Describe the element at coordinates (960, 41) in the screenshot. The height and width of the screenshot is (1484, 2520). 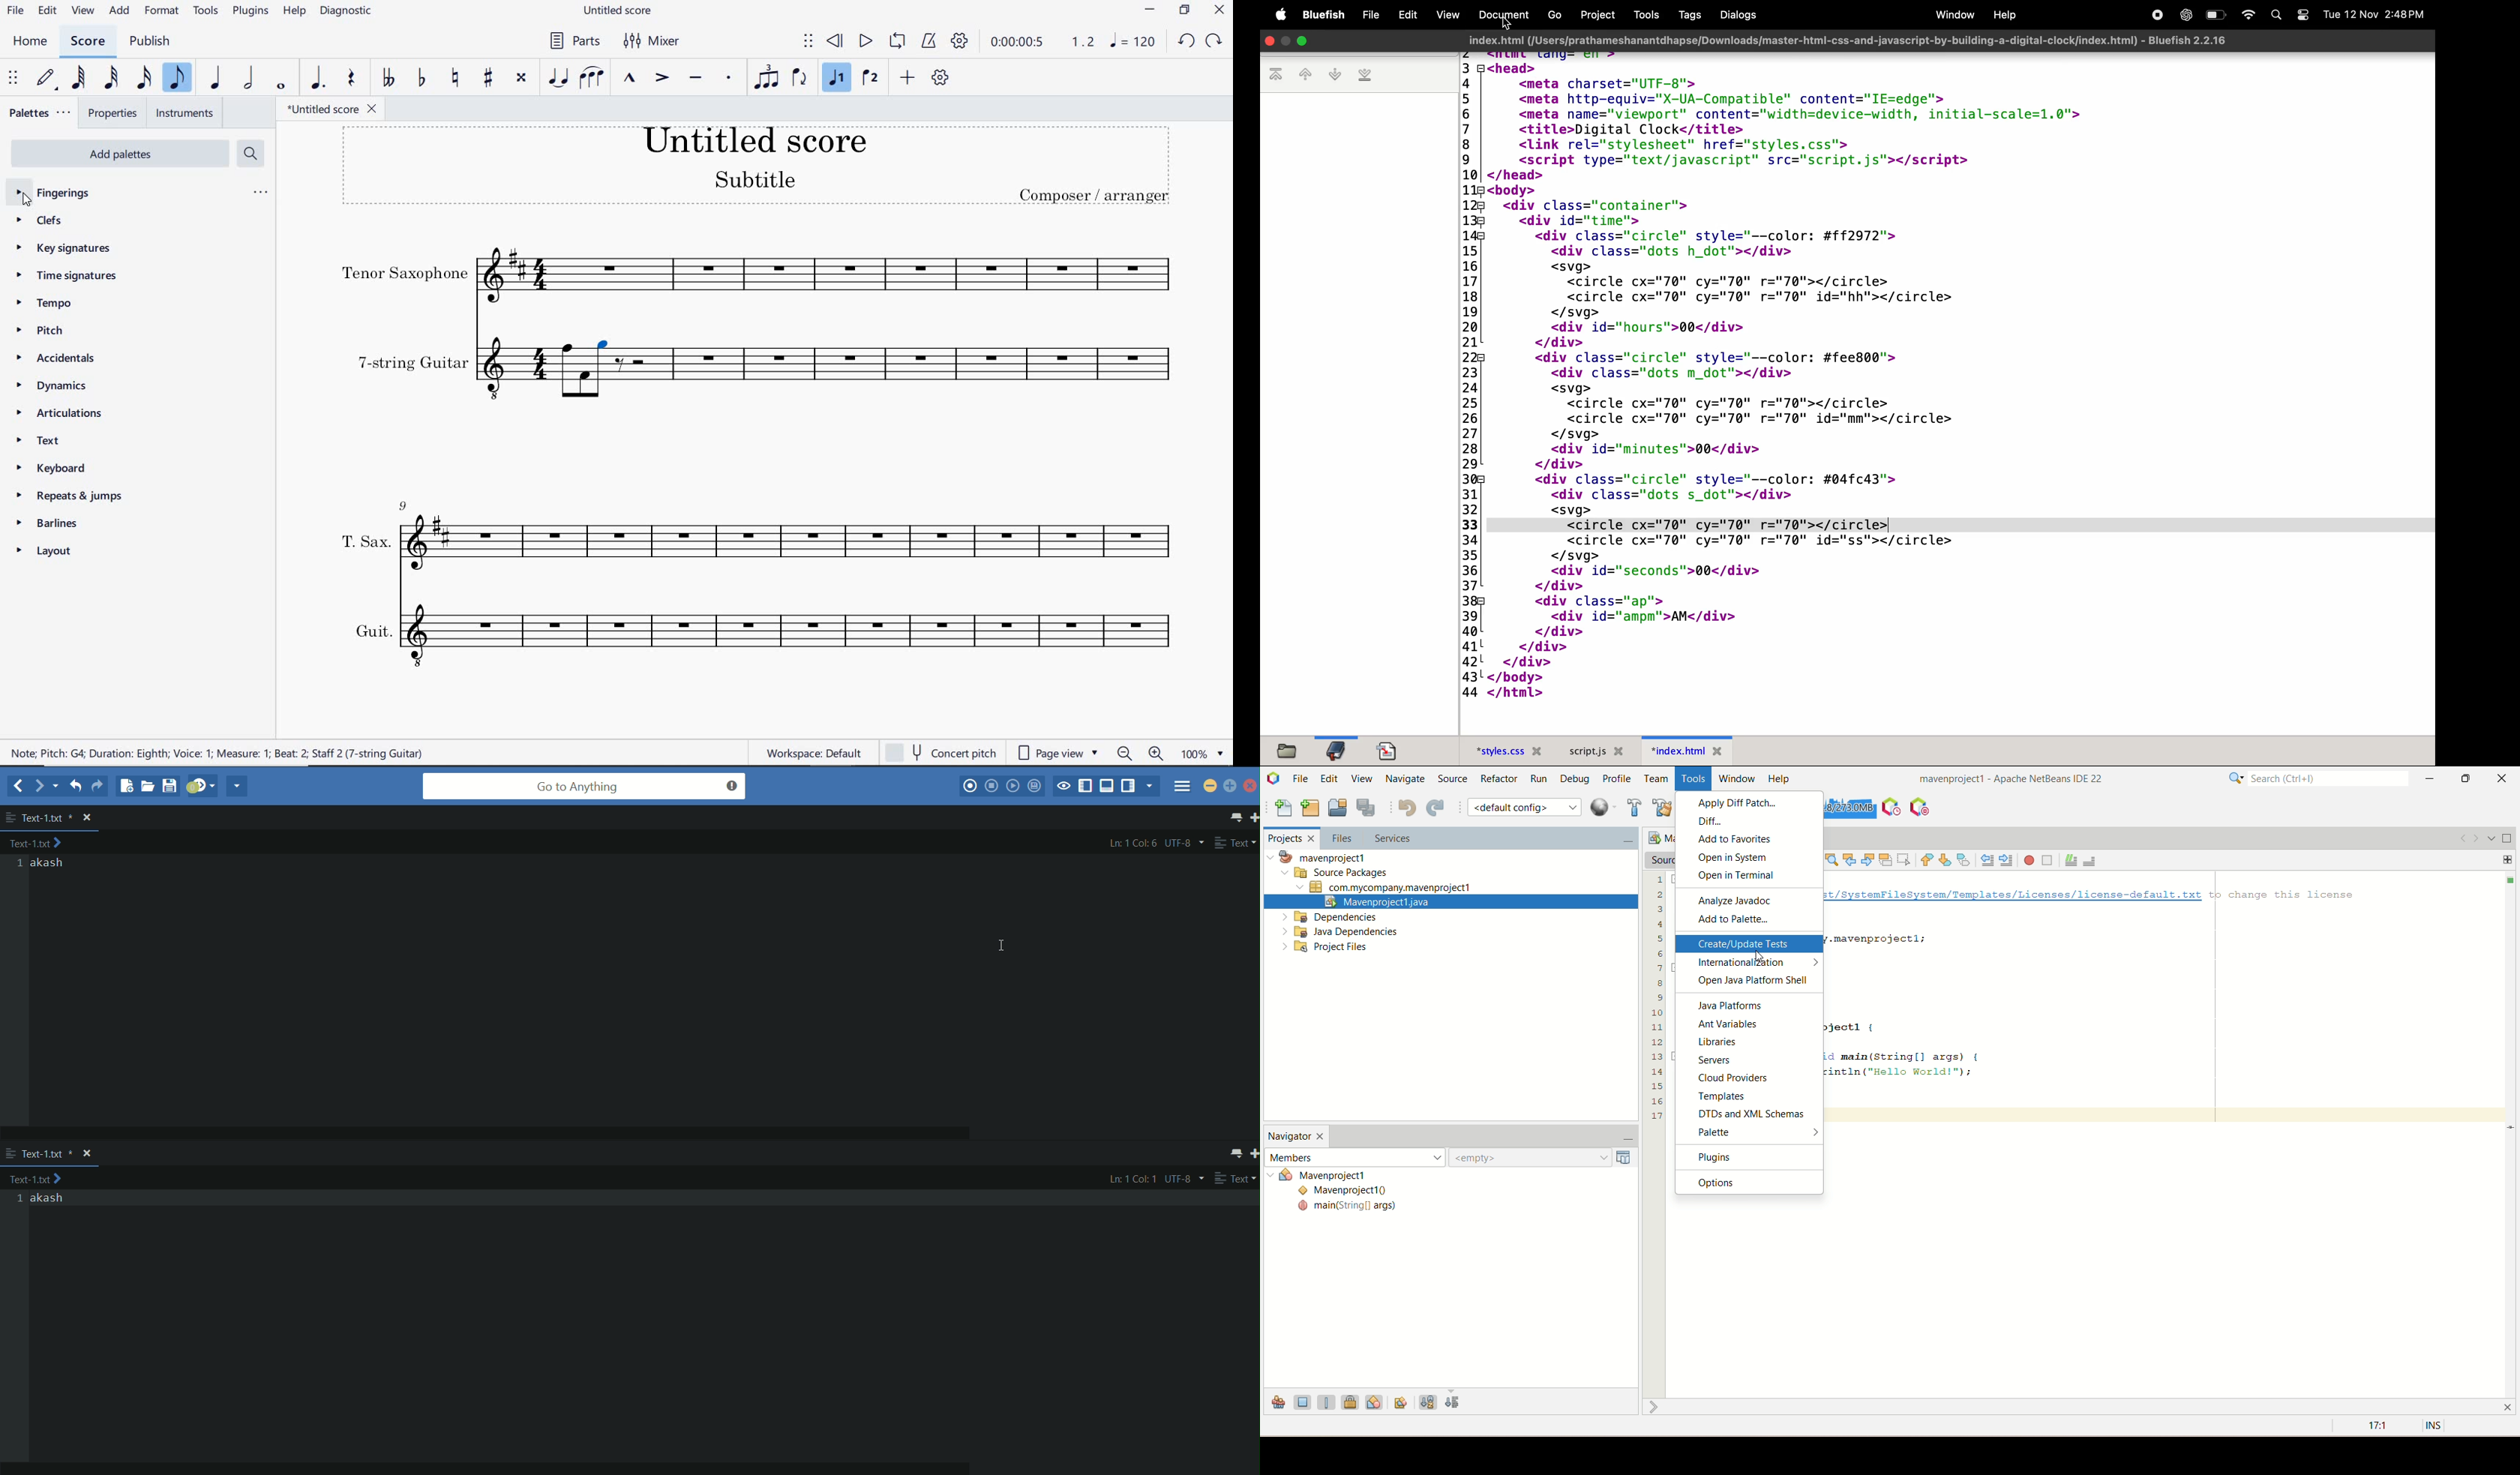
I see `PLAYBACK SETTINGS` at that location.